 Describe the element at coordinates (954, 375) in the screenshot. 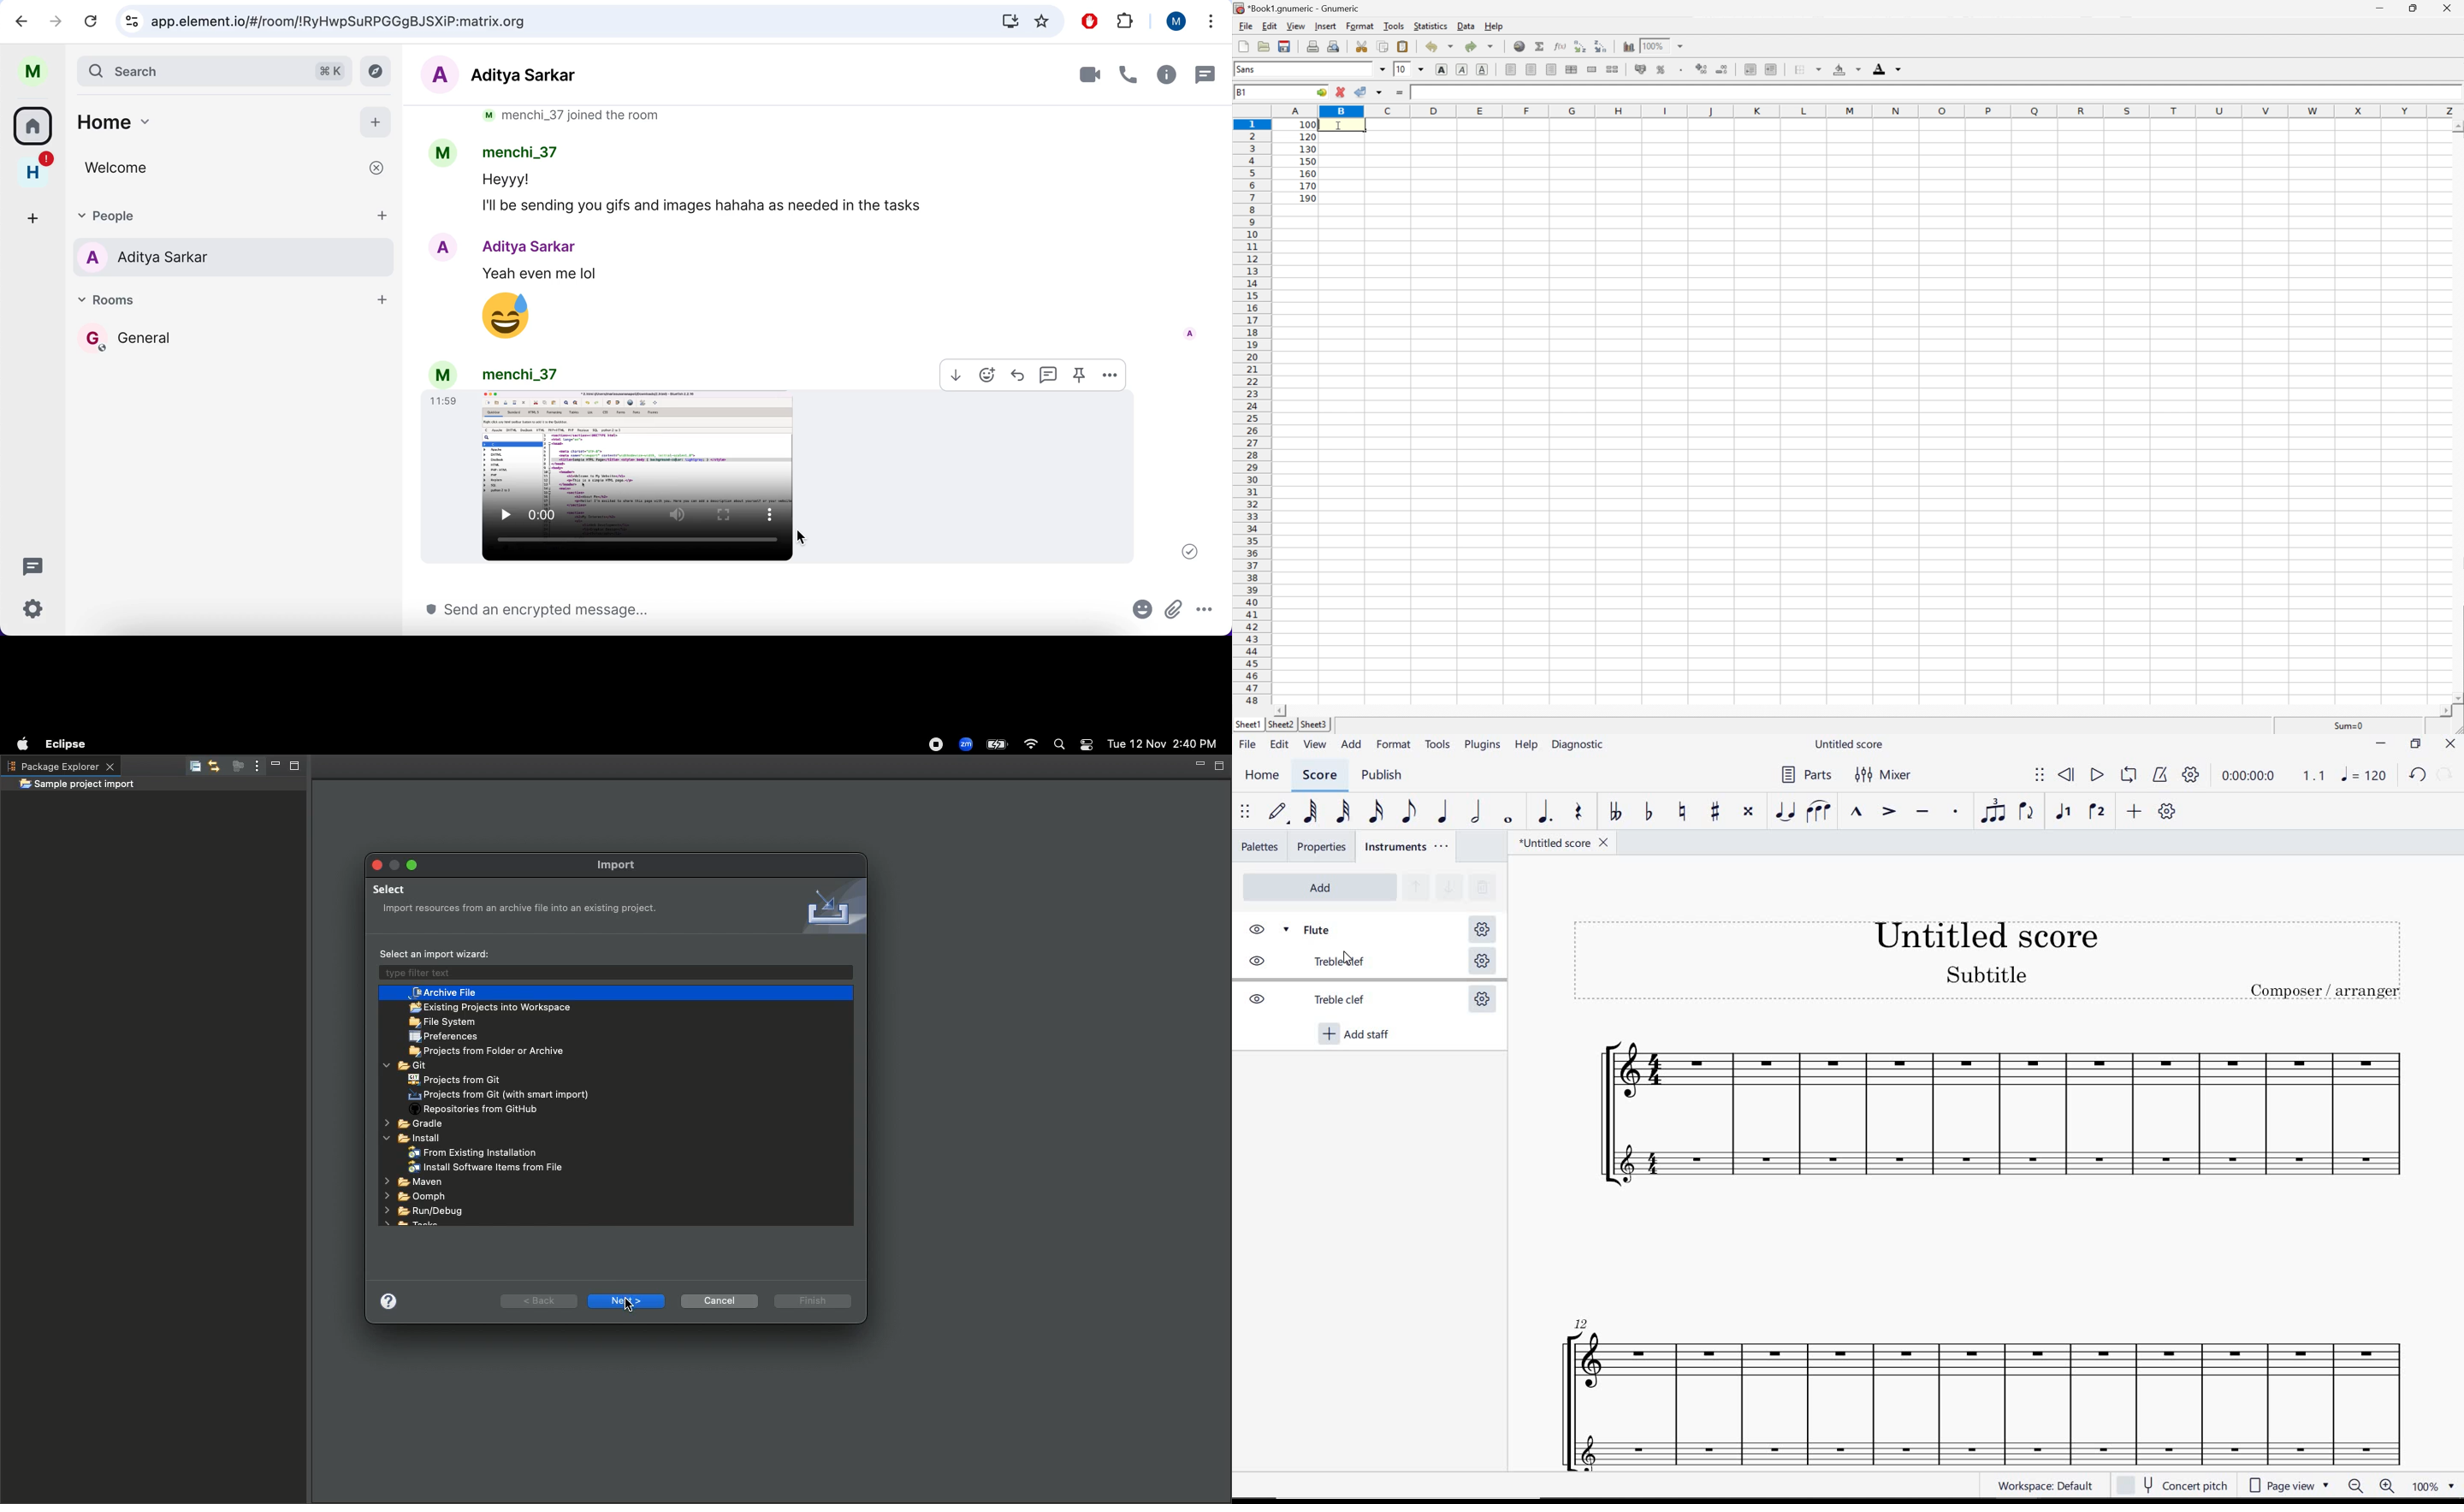

I see `download` at that location.